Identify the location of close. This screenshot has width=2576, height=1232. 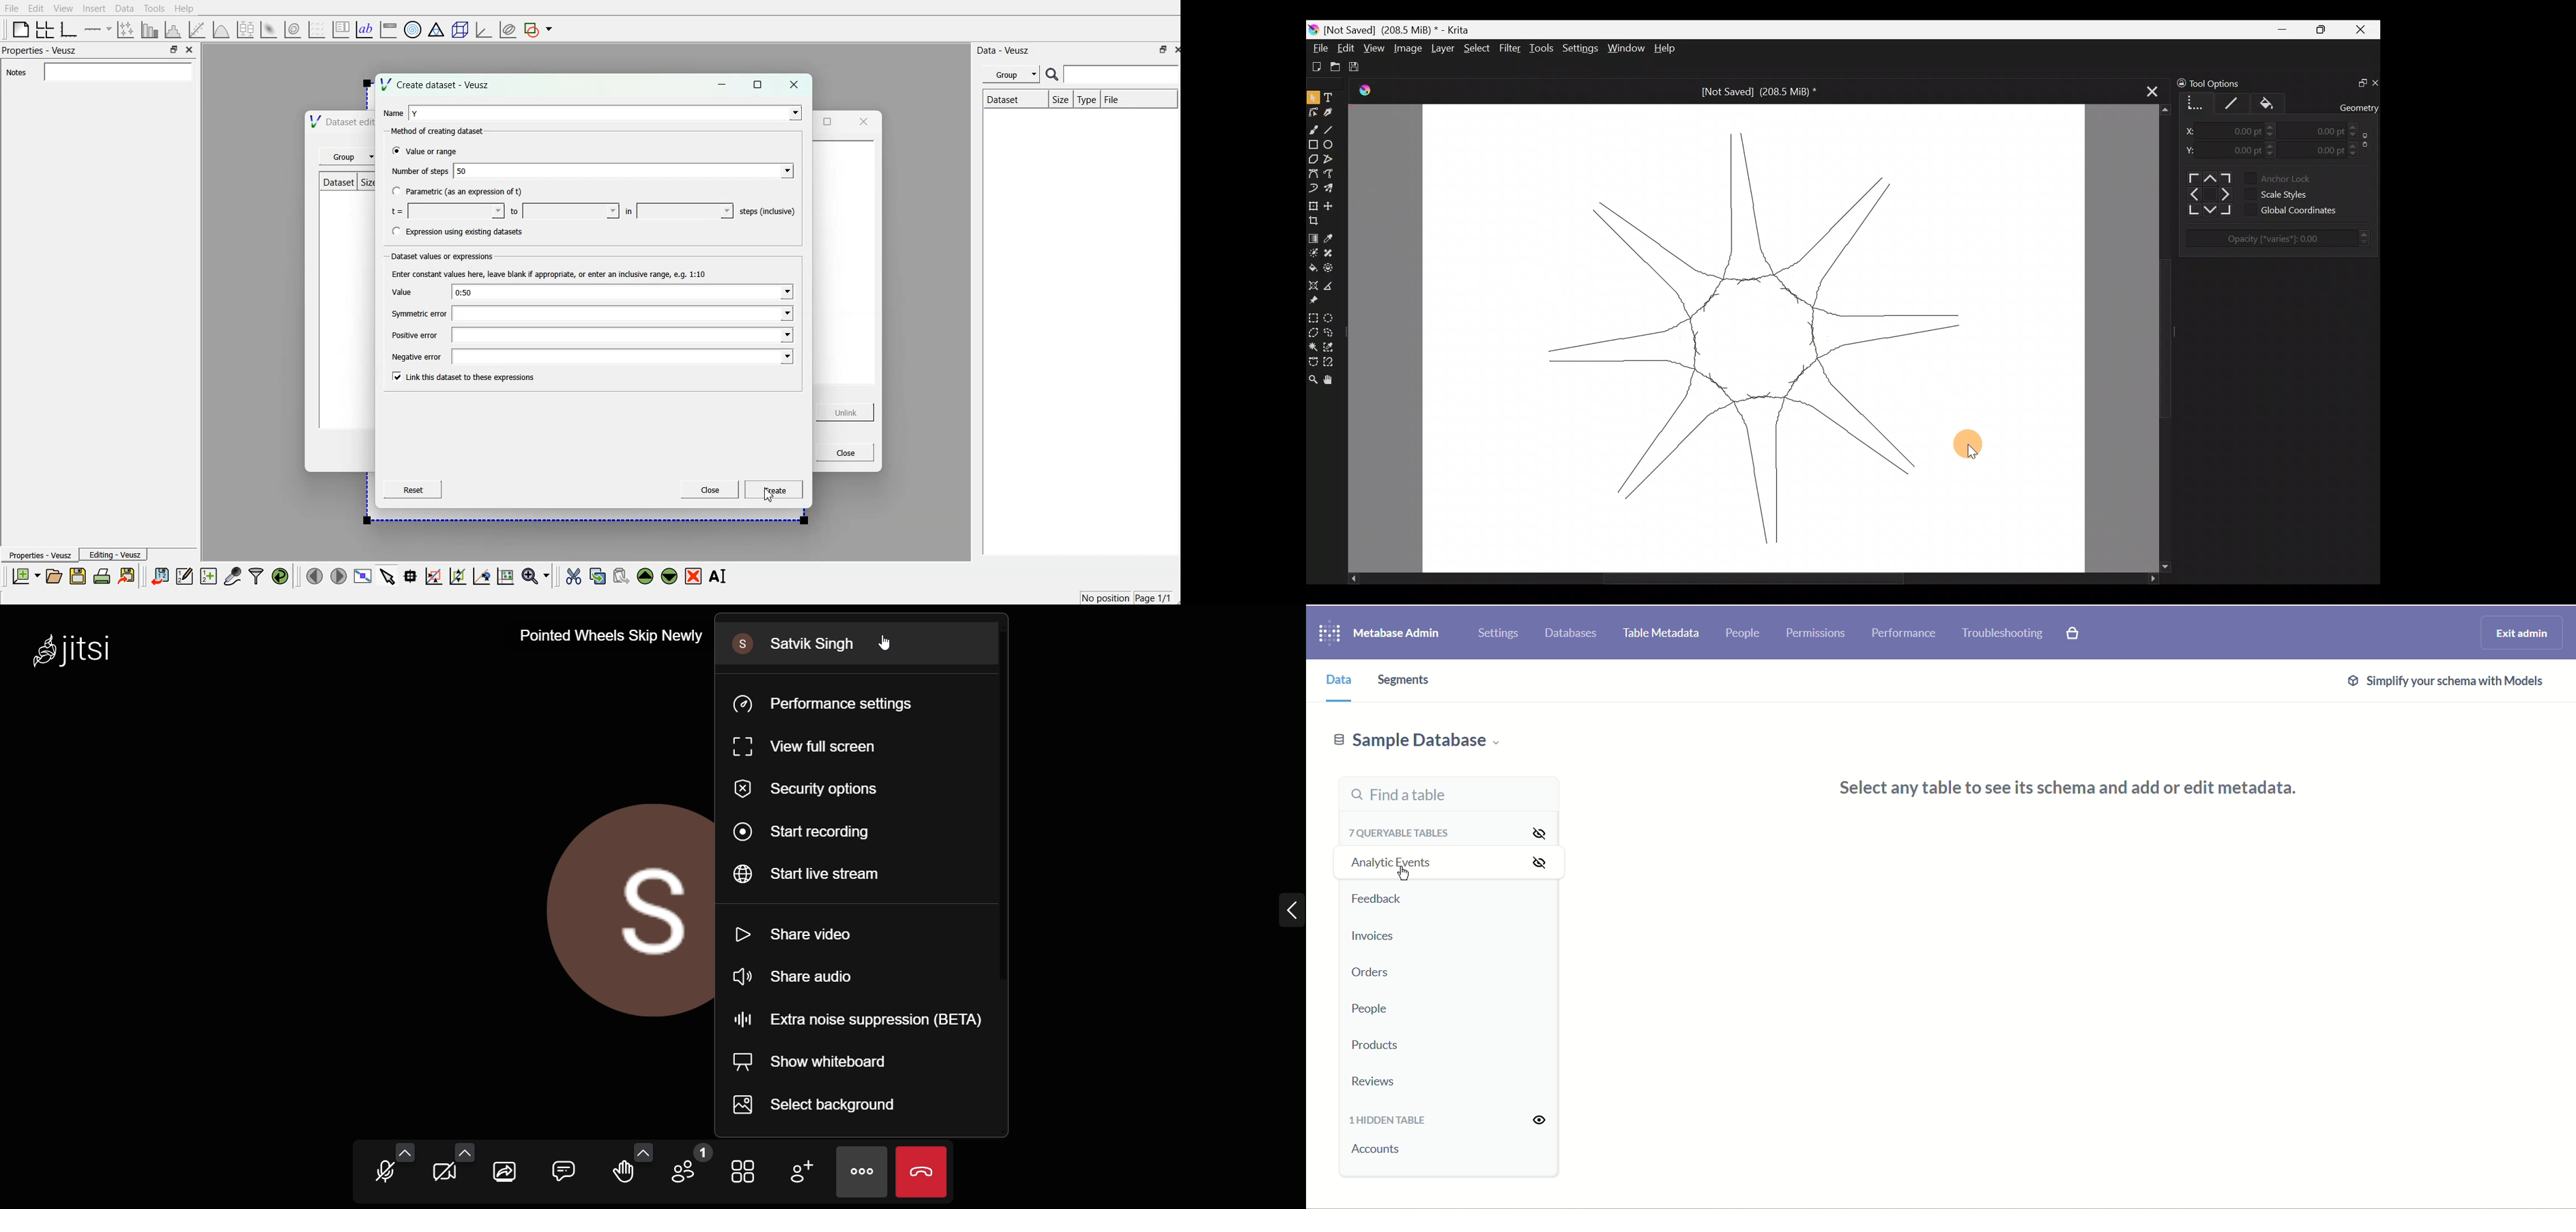
(1173, 49).